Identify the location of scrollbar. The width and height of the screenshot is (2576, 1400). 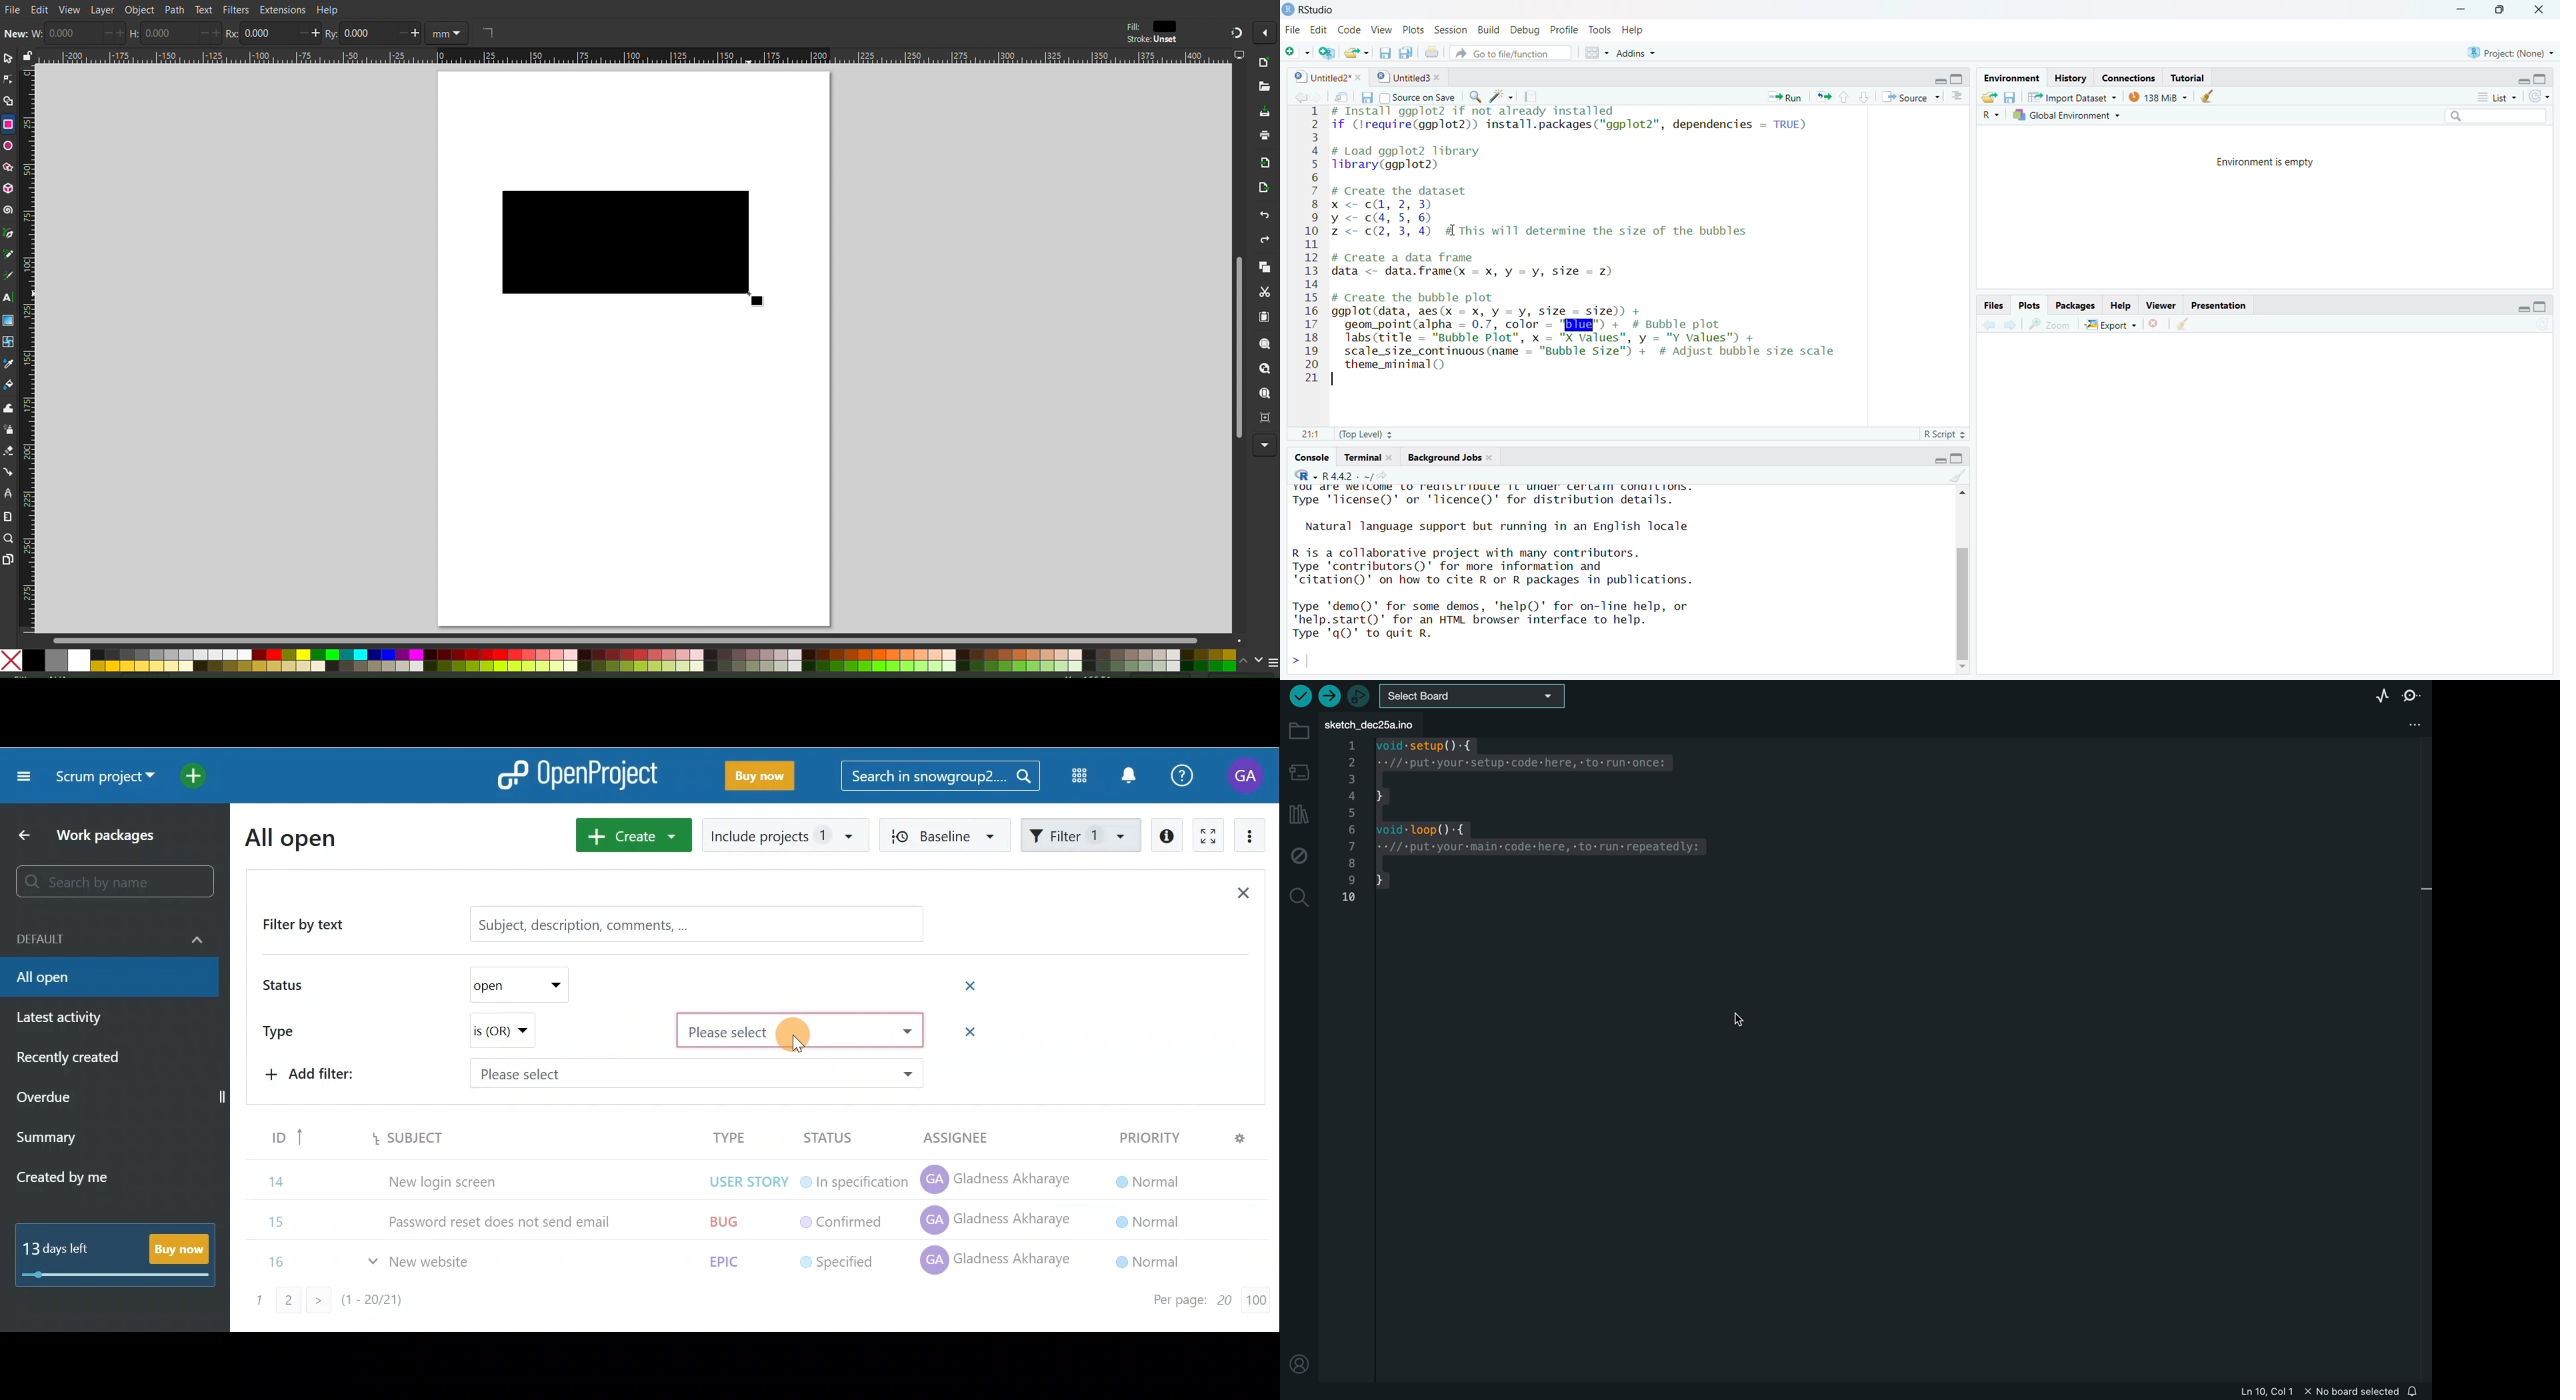
(1957, 578).